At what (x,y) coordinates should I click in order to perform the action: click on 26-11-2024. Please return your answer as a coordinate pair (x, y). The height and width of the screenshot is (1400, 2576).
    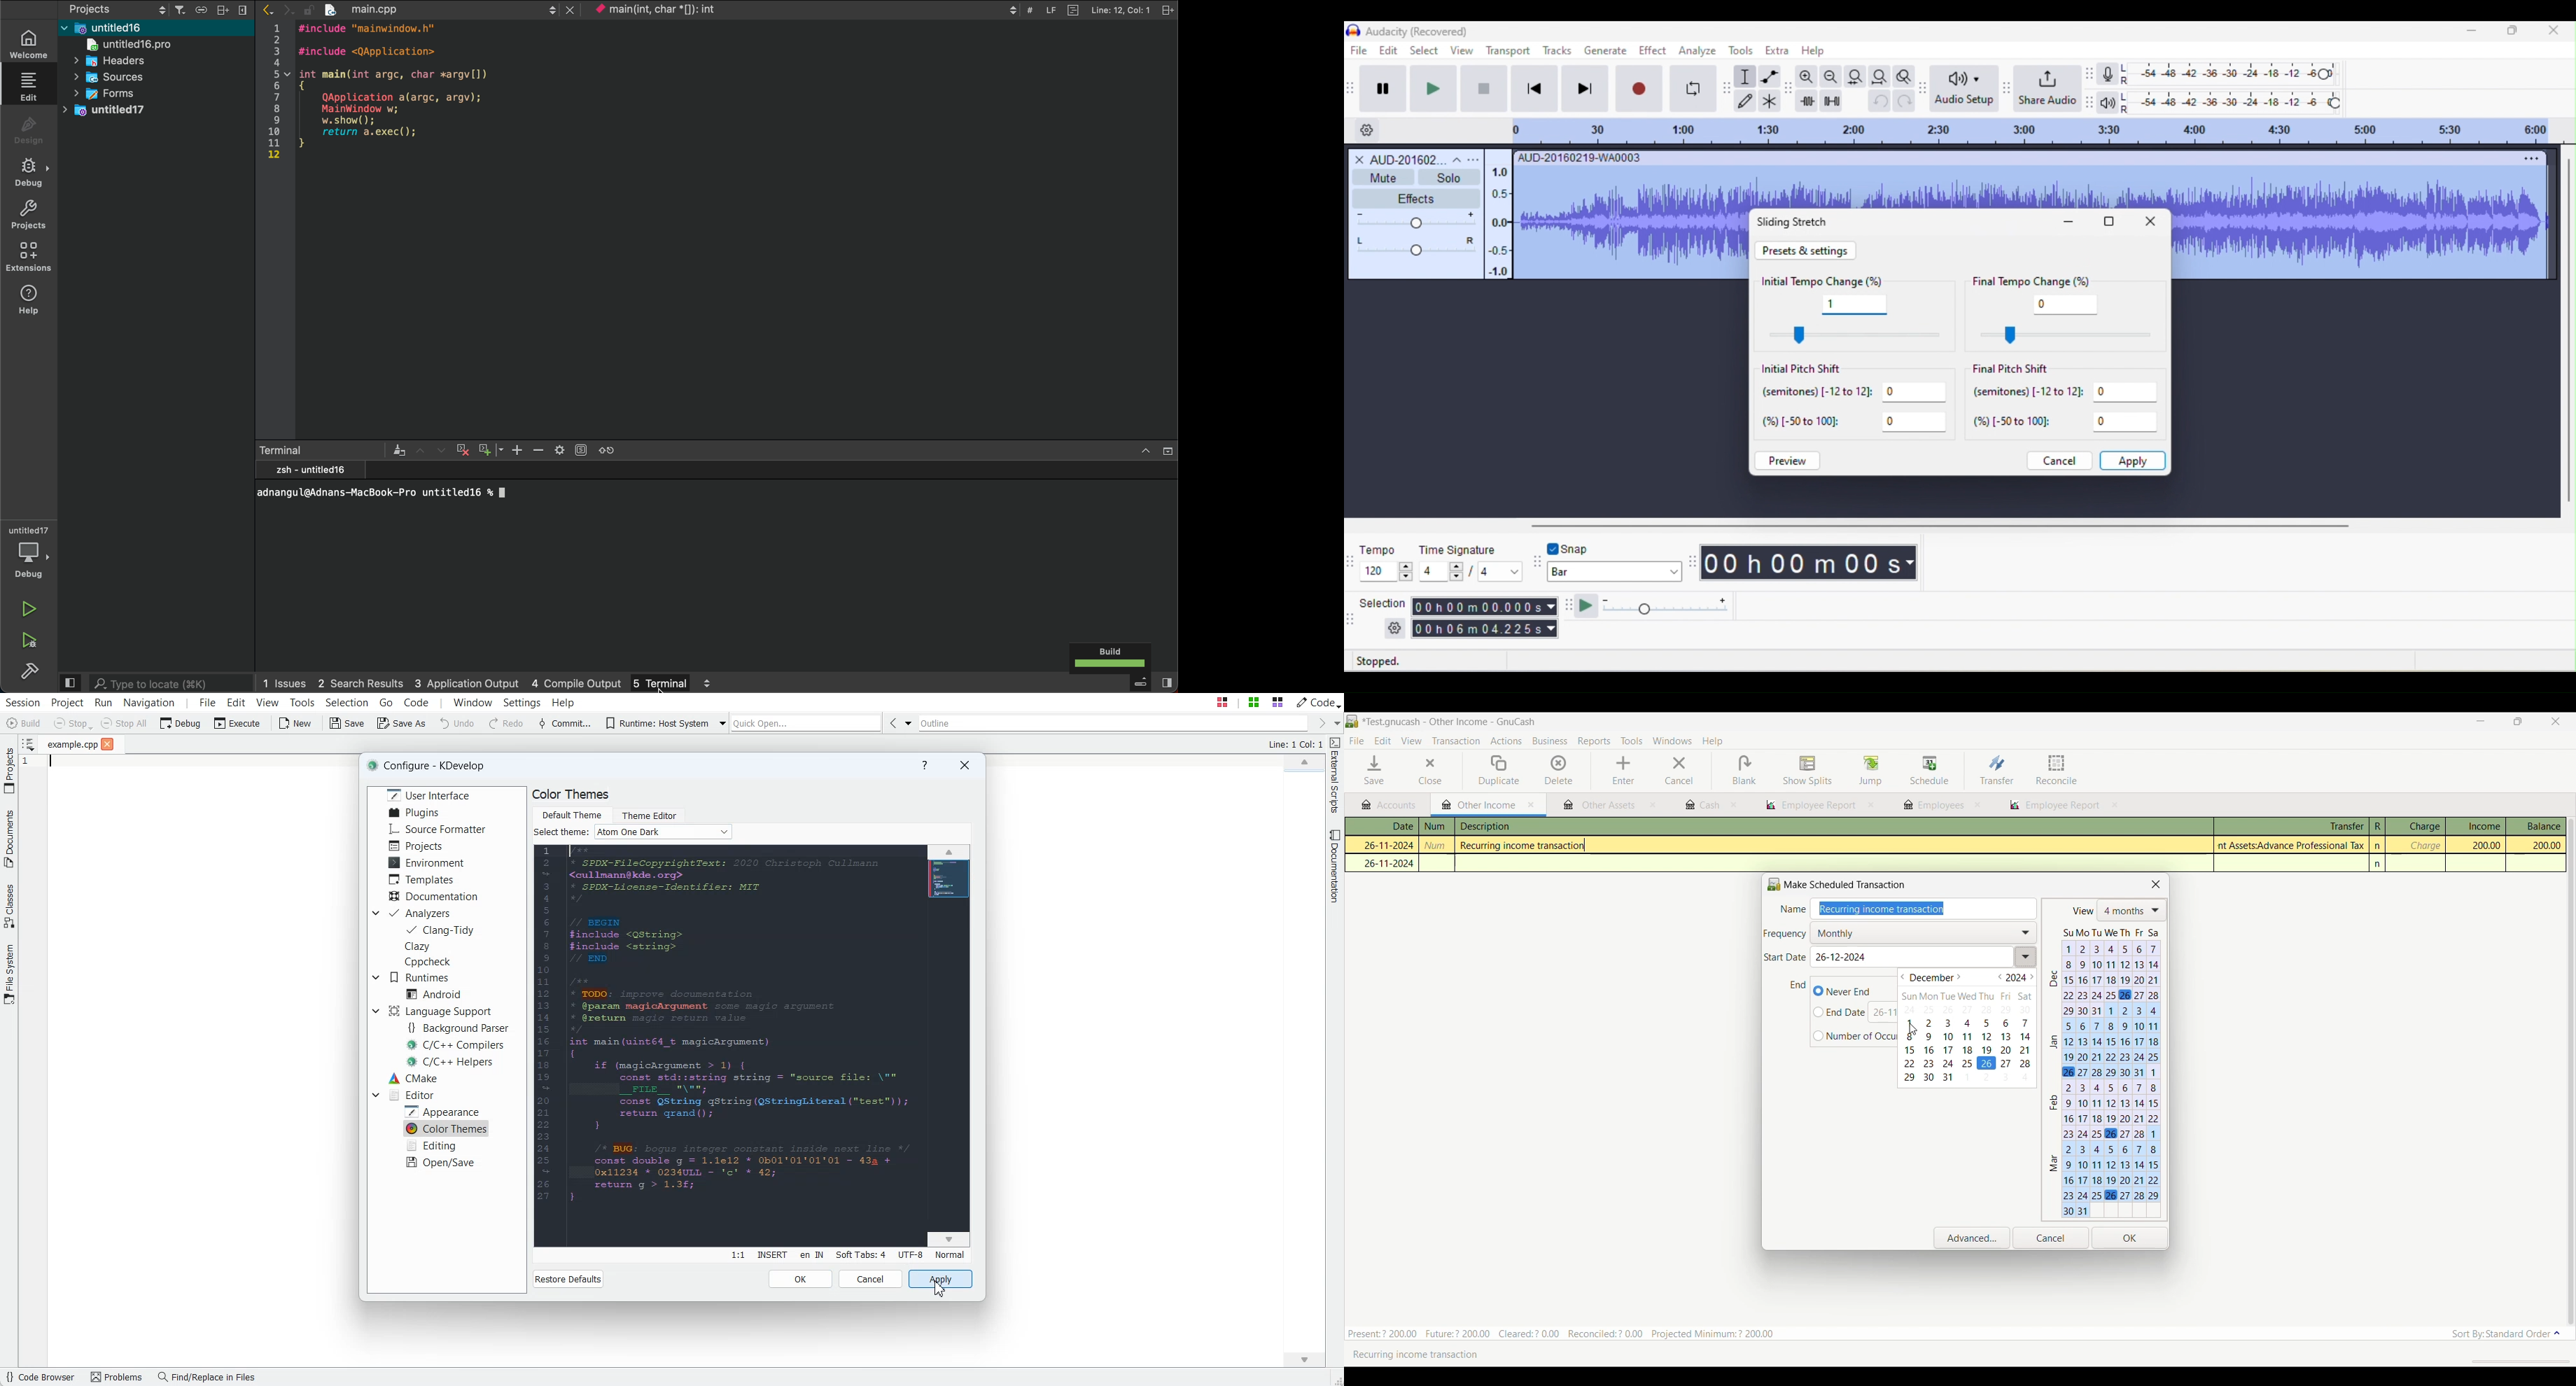
    Looking at the image, I should click on (1383, 844).